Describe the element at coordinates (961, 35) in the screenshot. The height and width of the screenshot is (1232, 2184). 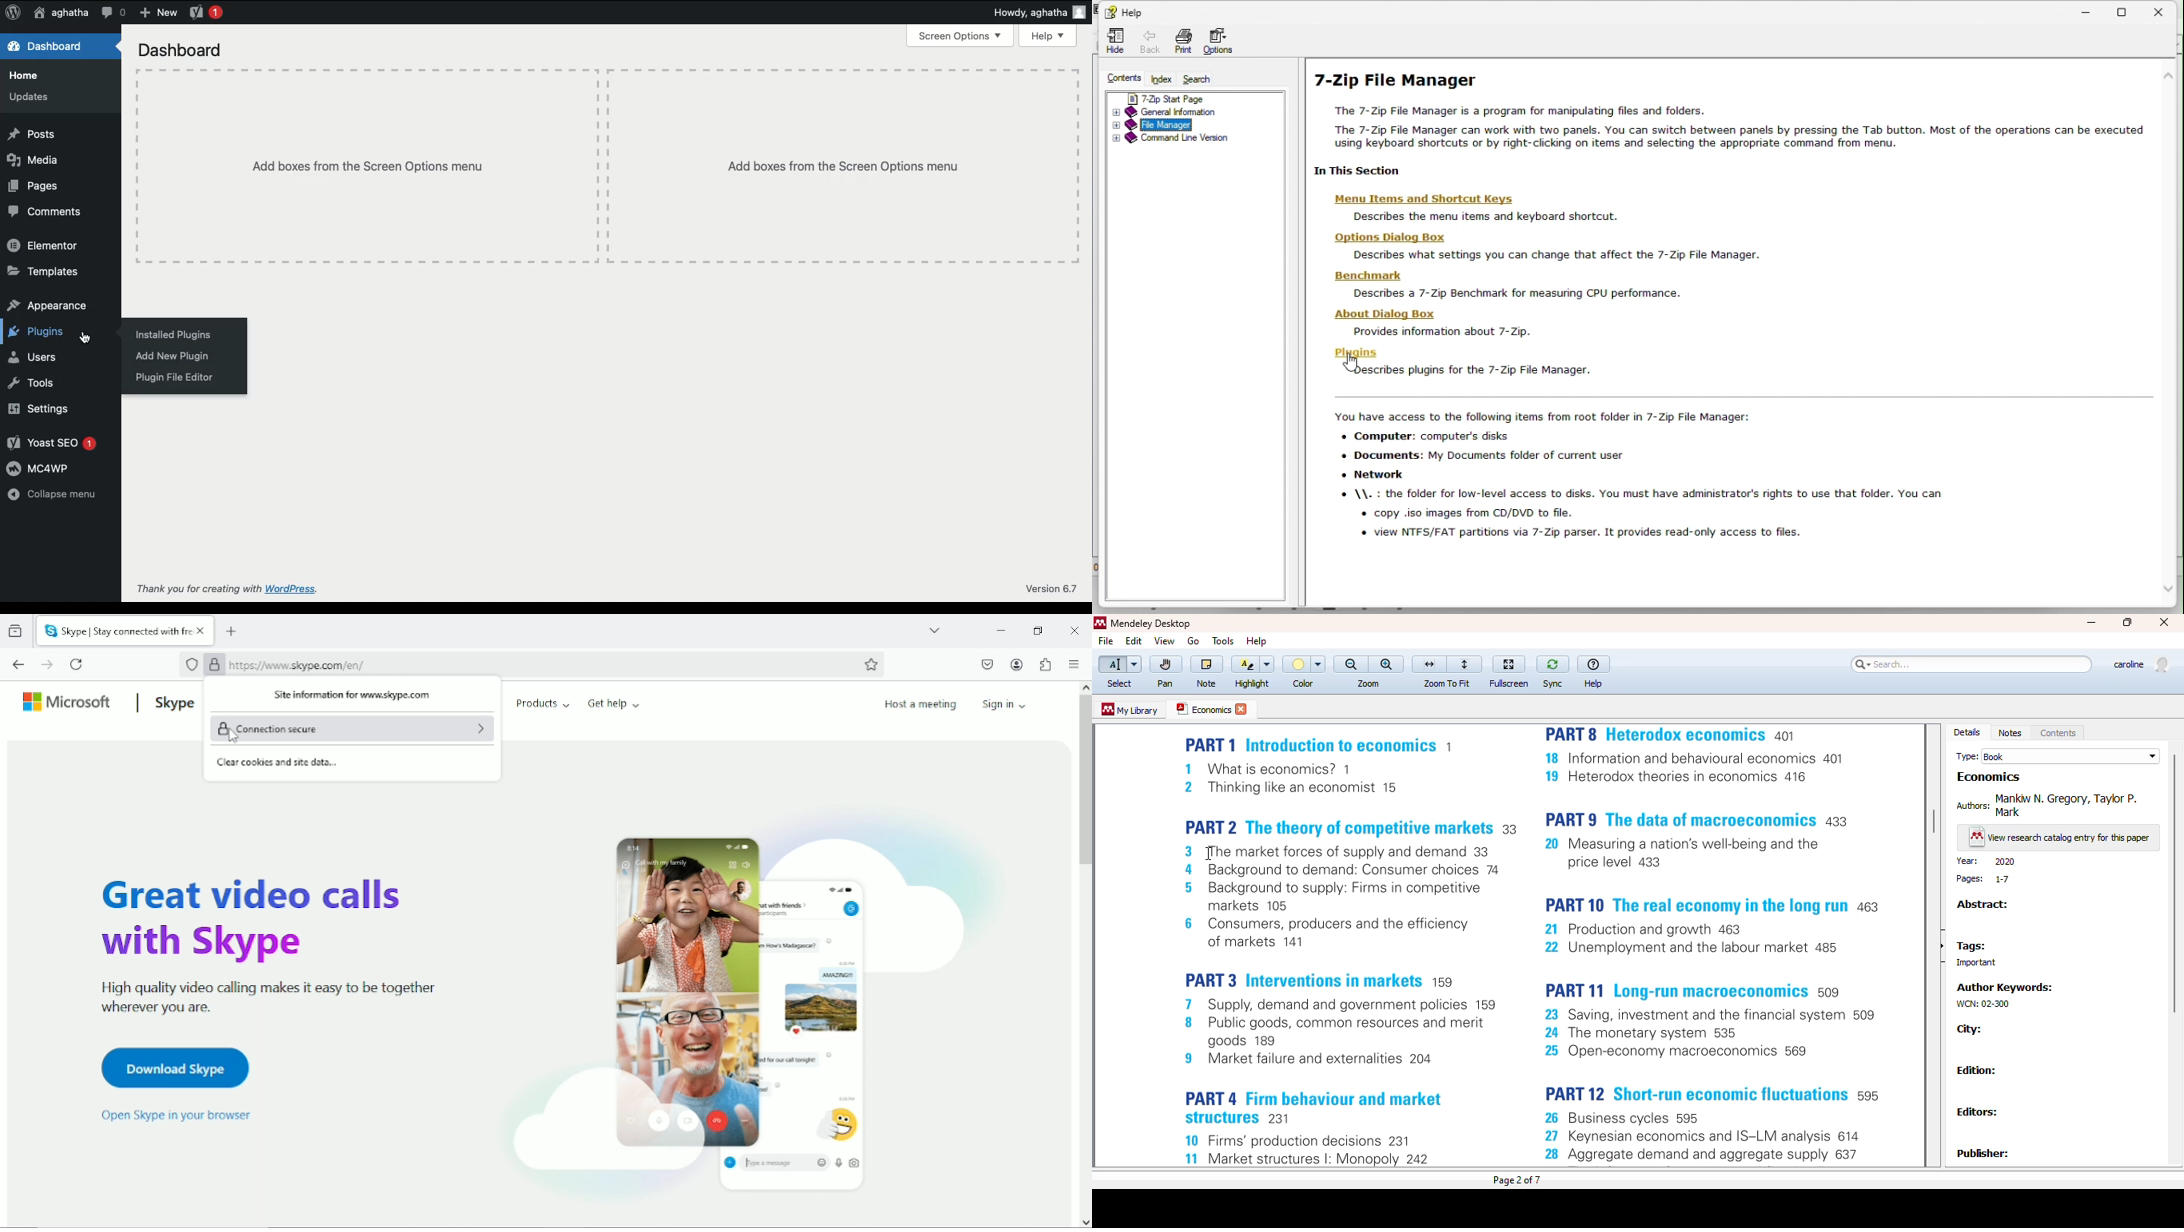
I see `Screen options` at that location.